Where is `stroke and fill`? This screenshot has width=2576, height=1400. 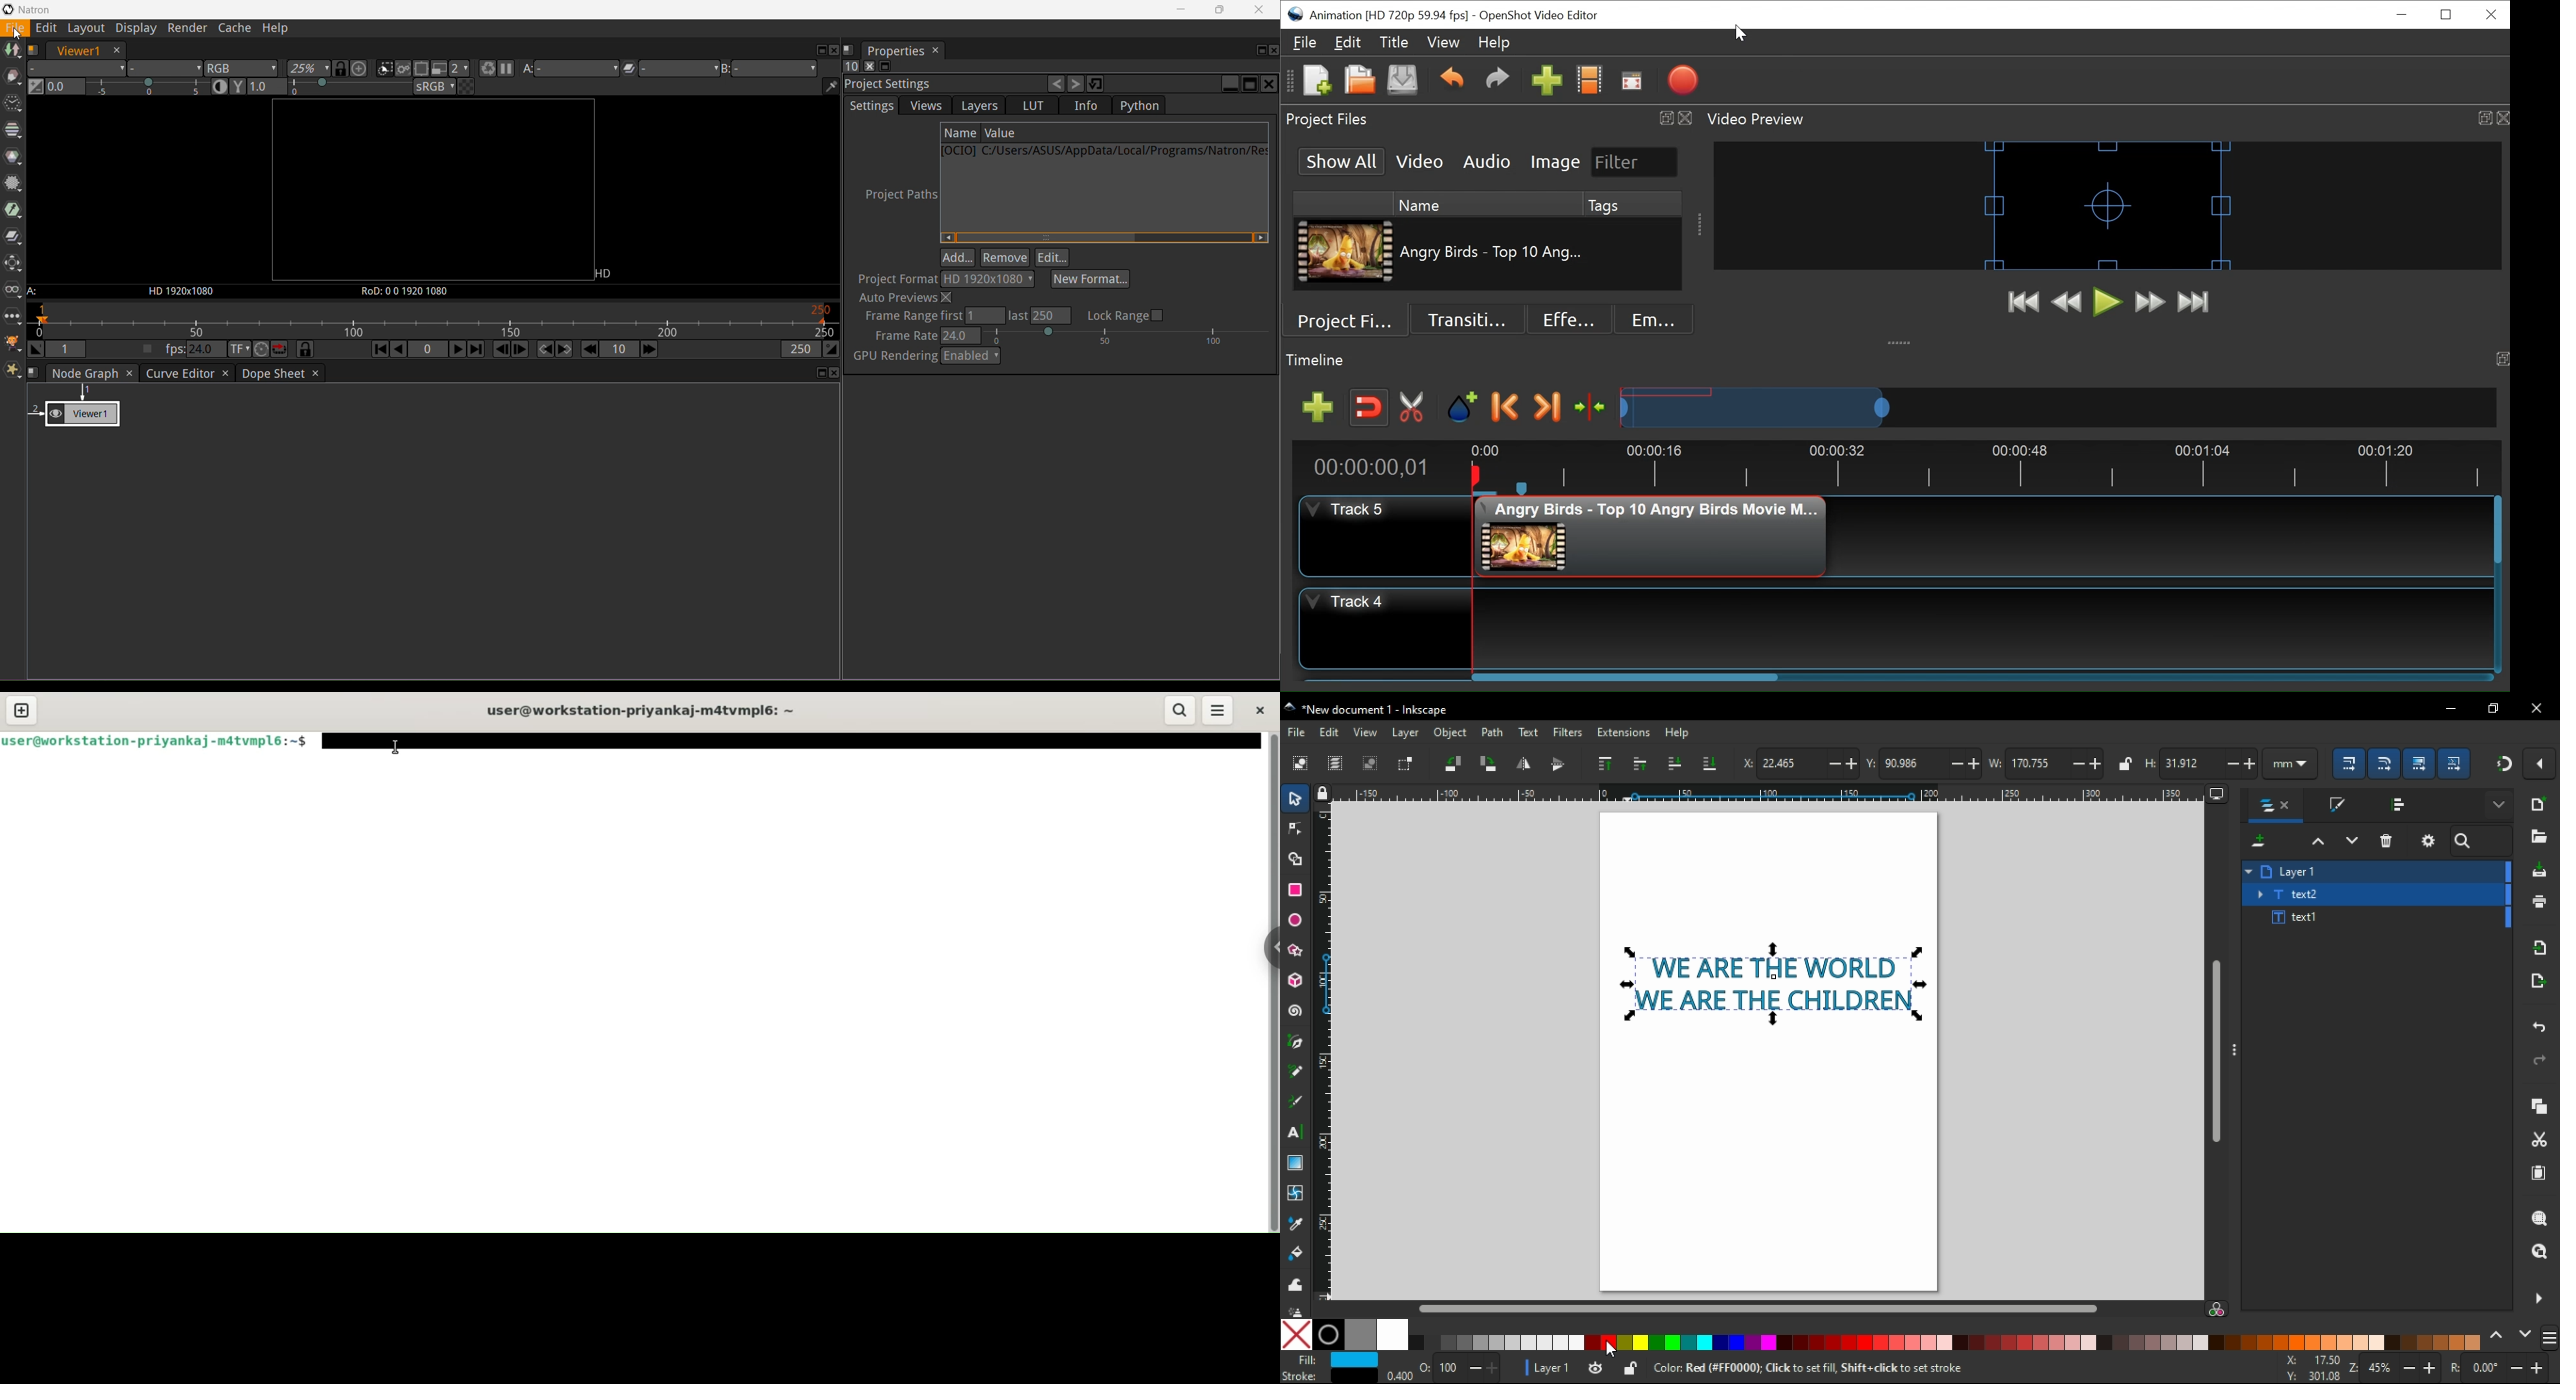 stroke and fill is located at coordinates (2337, 804).